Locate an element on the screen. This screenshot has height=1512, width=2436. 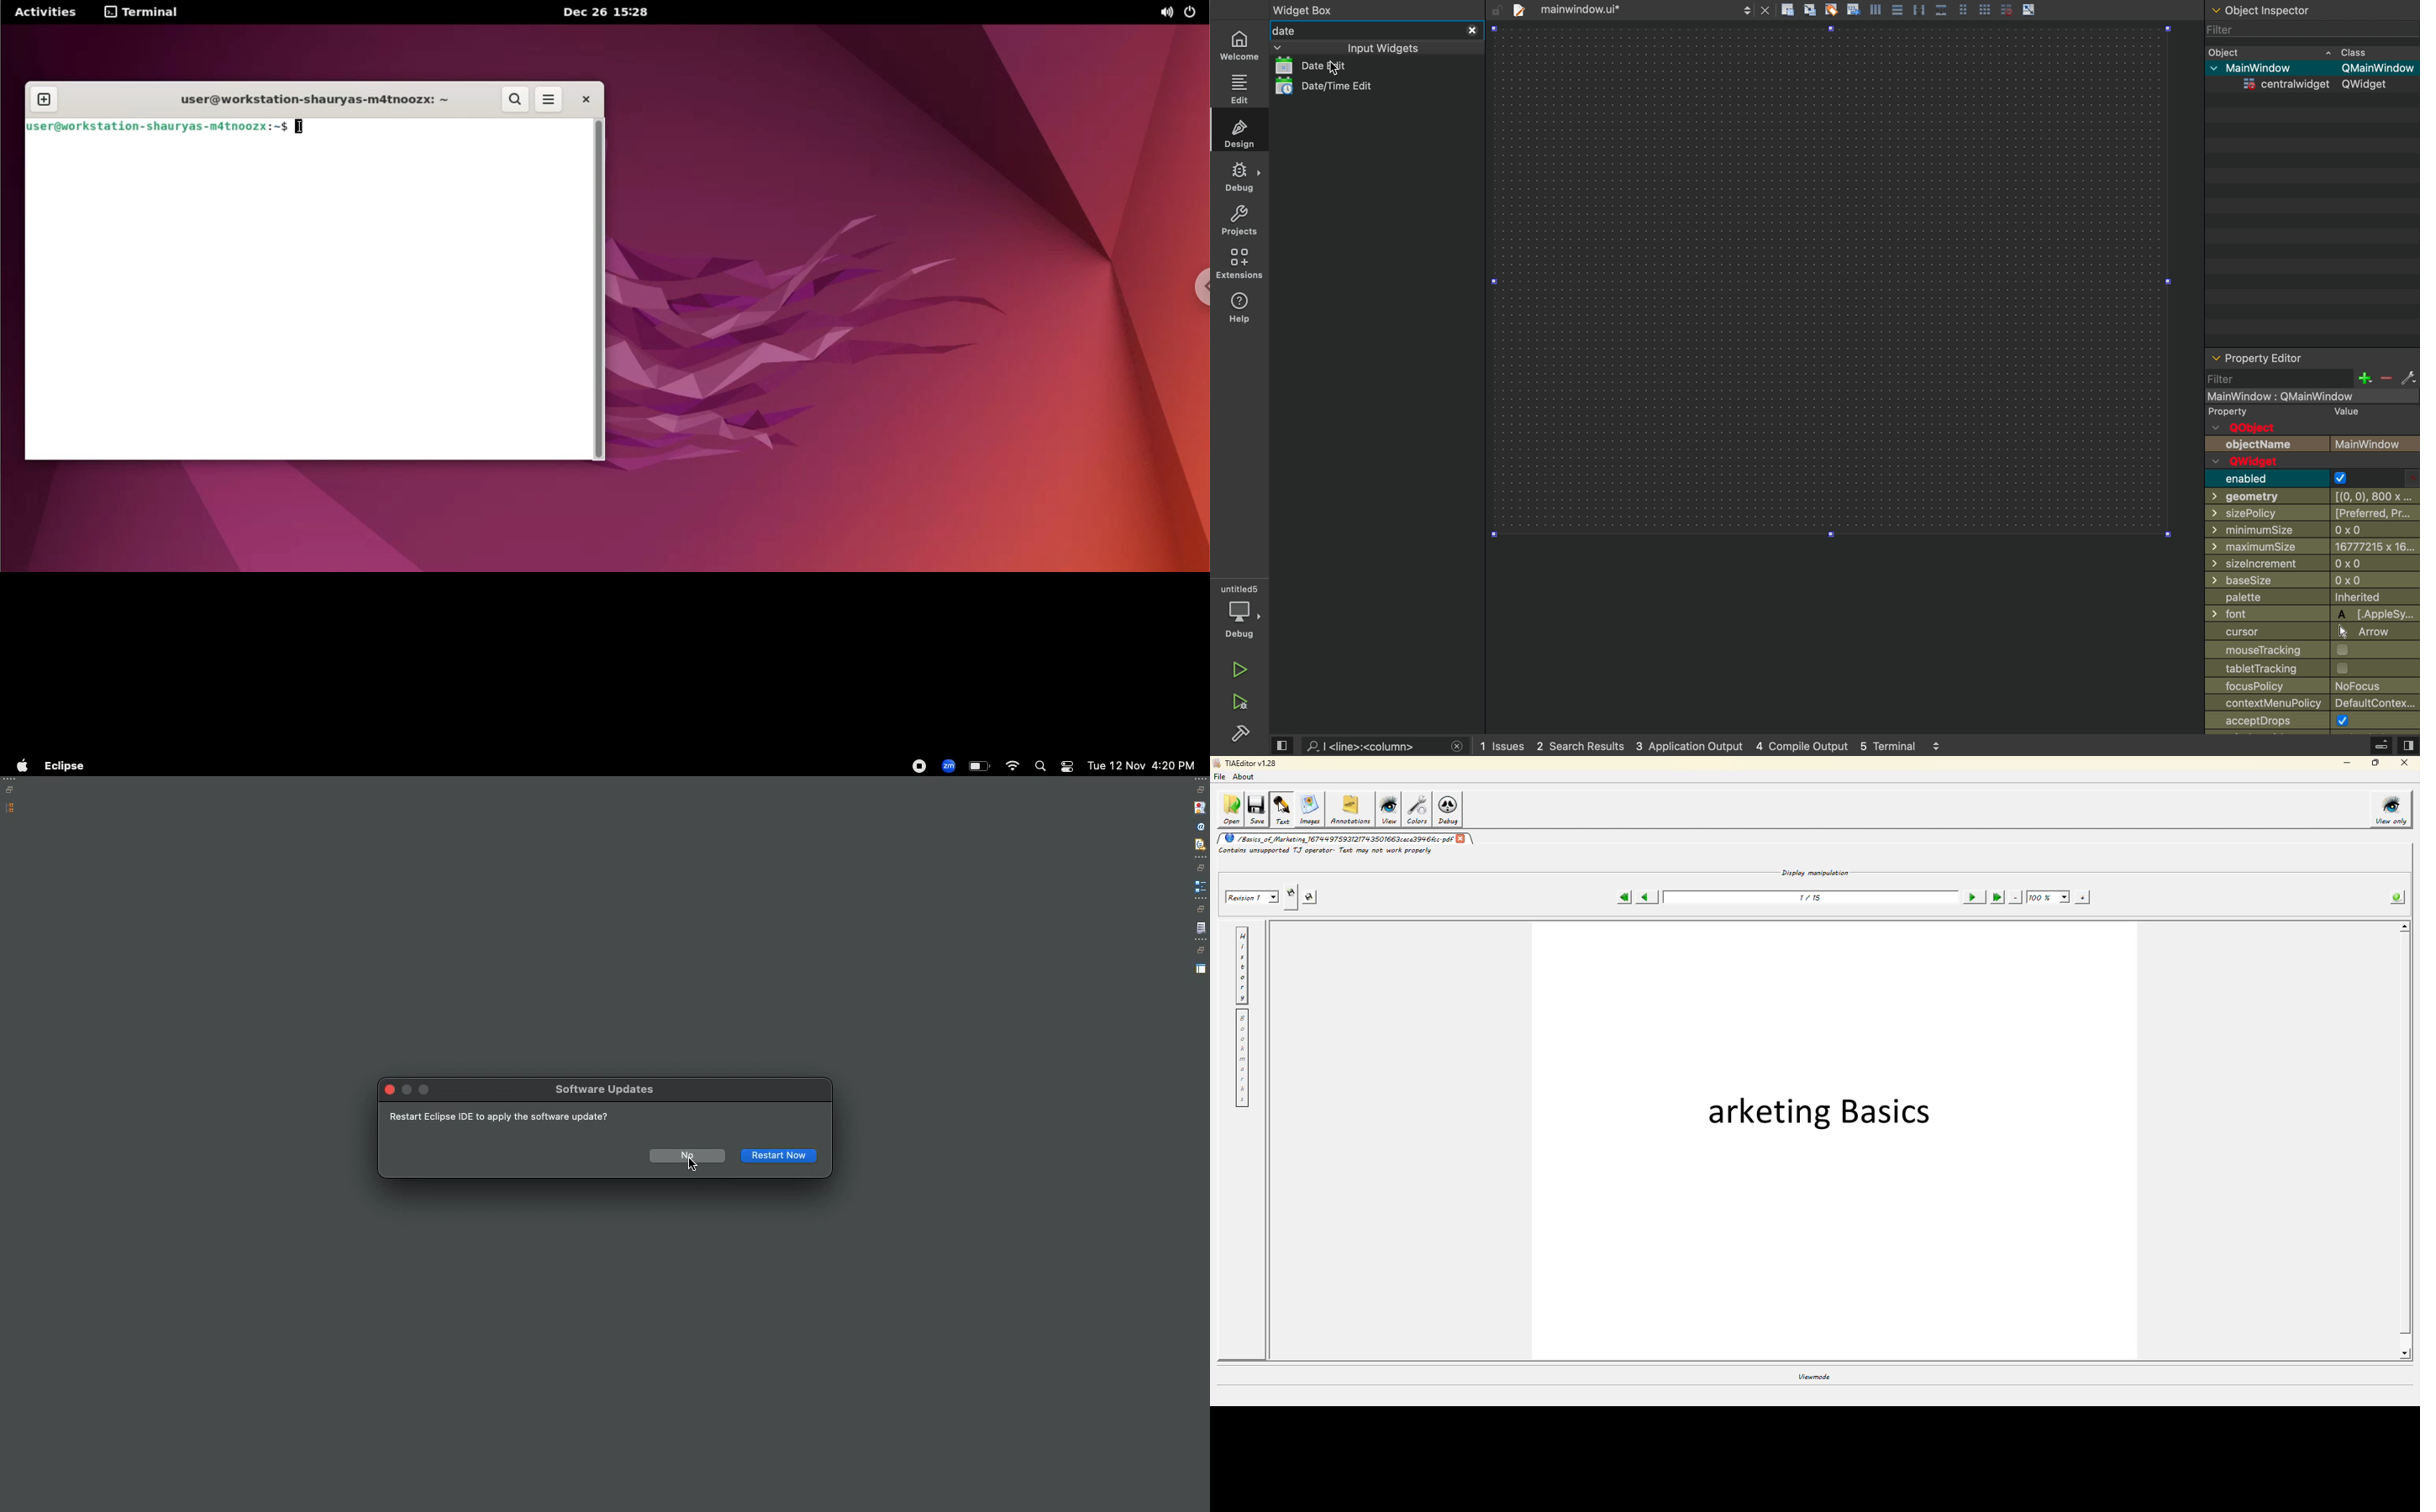
Notification is located at coordinates (1066, 767).